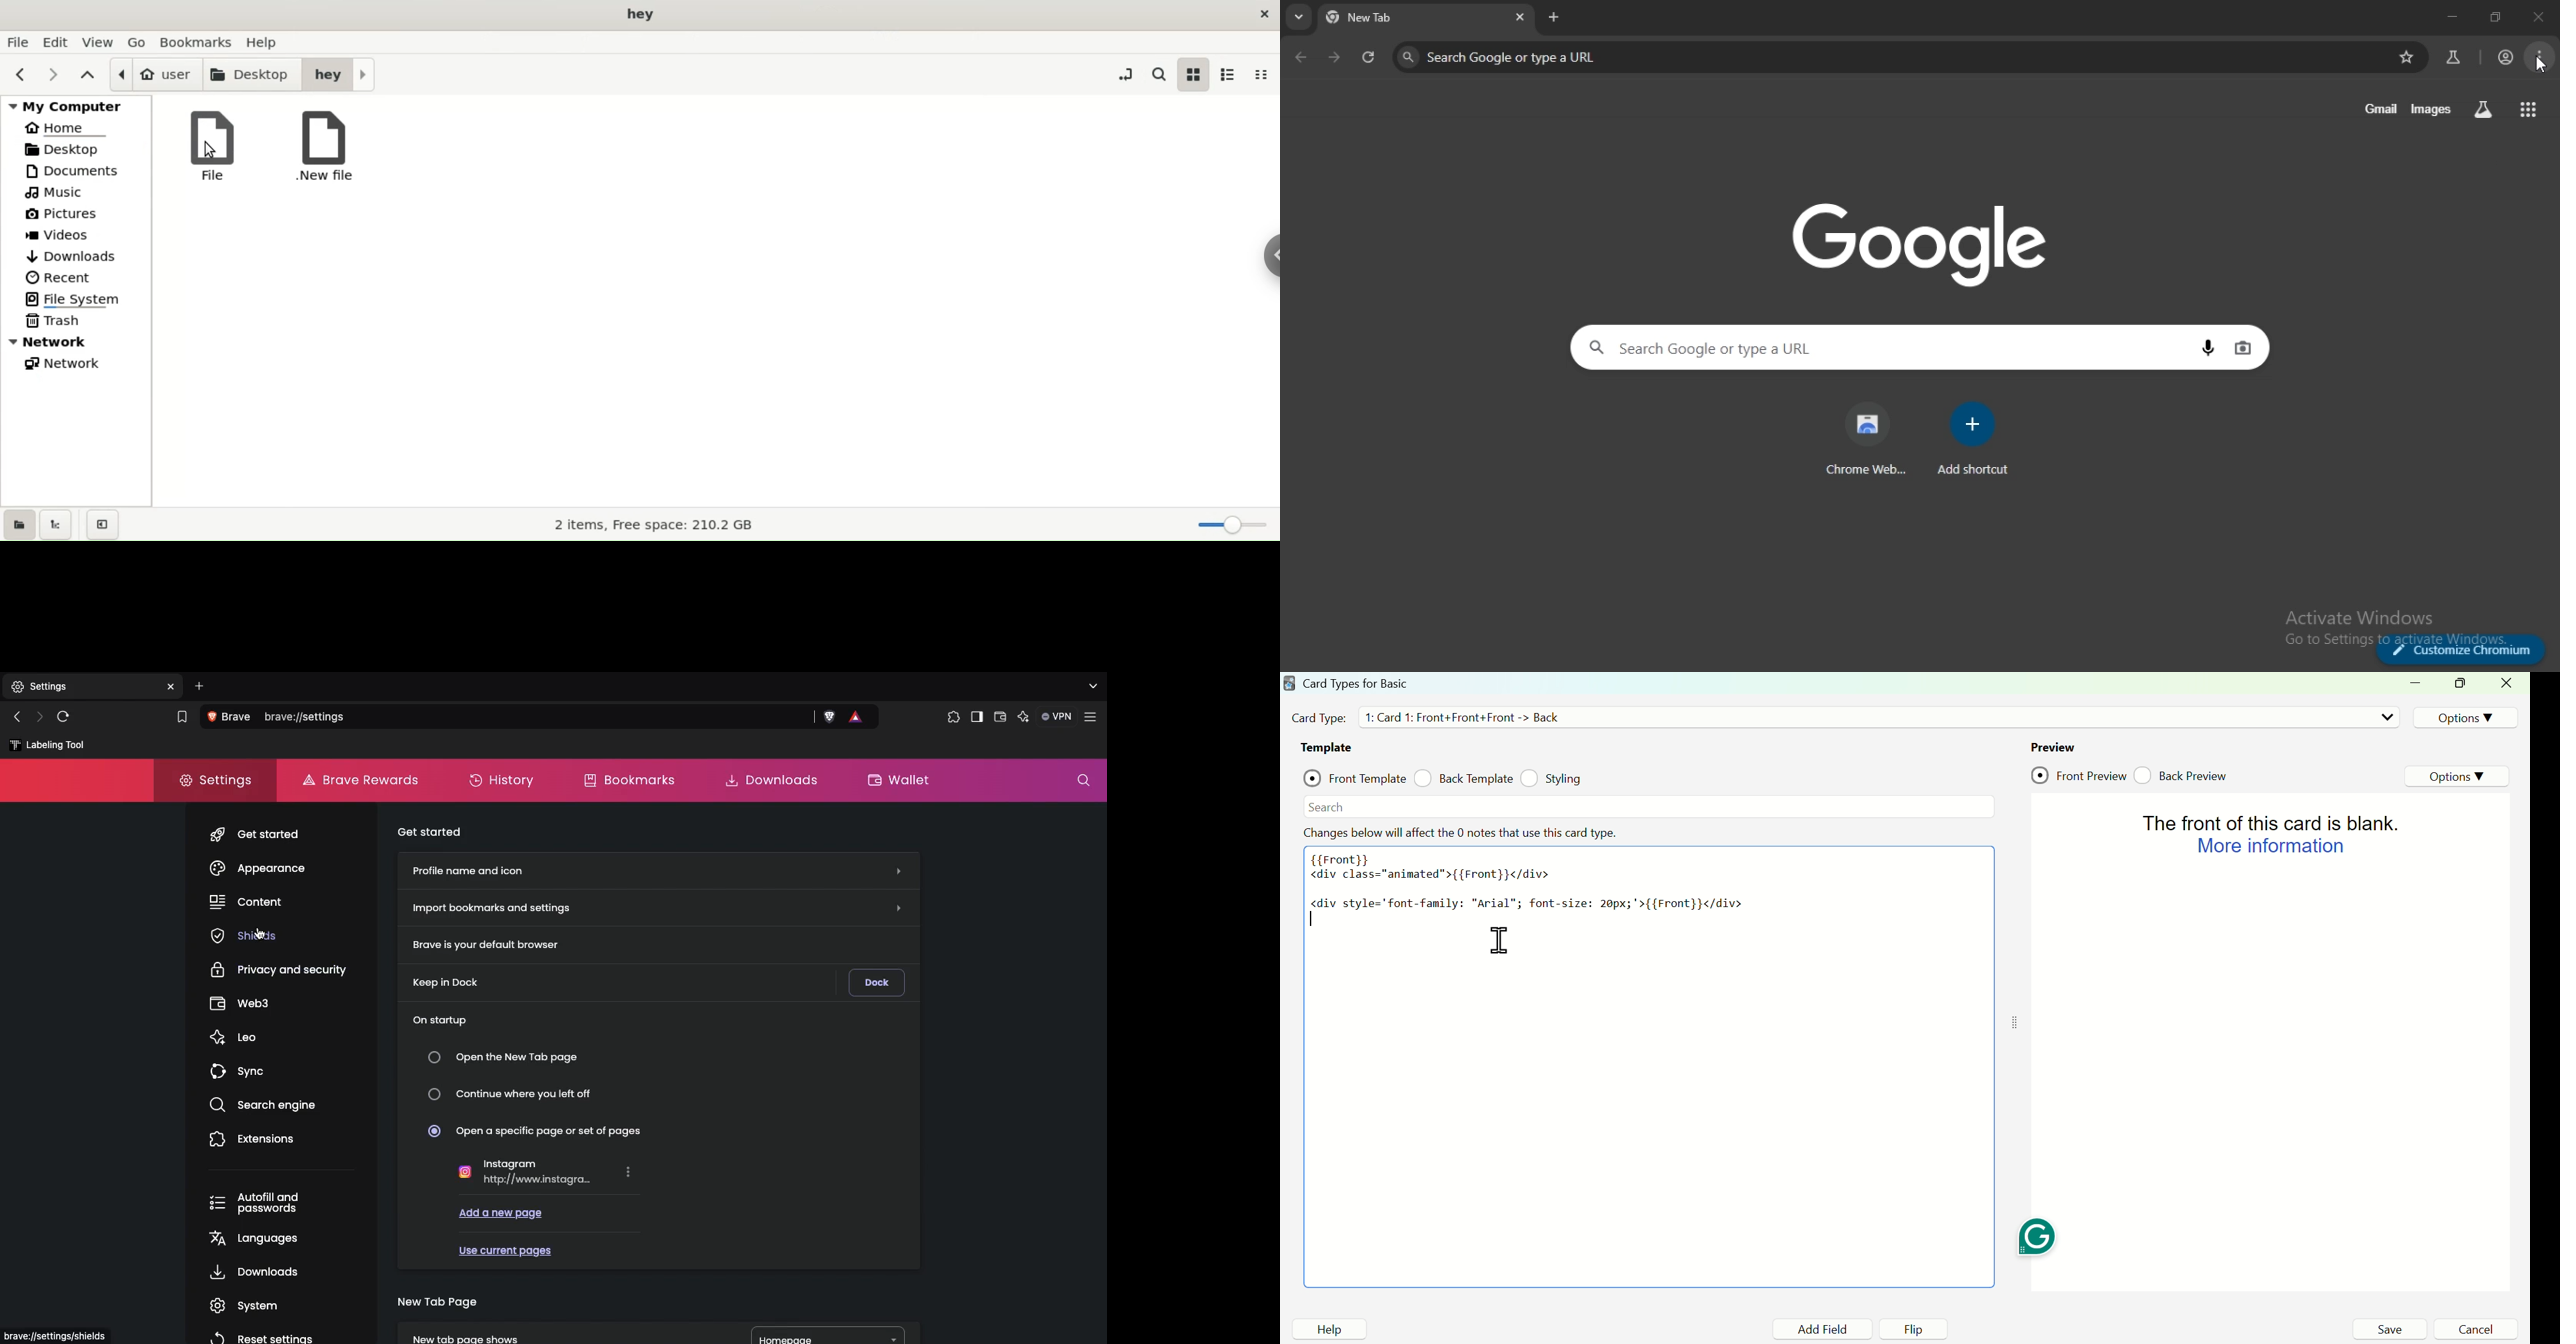 This screenshot has height=1344, width=2576. What do you see at coordinates (1288, 682) in the screenshot?
I see `logo` at bounding box center [1288, 682].